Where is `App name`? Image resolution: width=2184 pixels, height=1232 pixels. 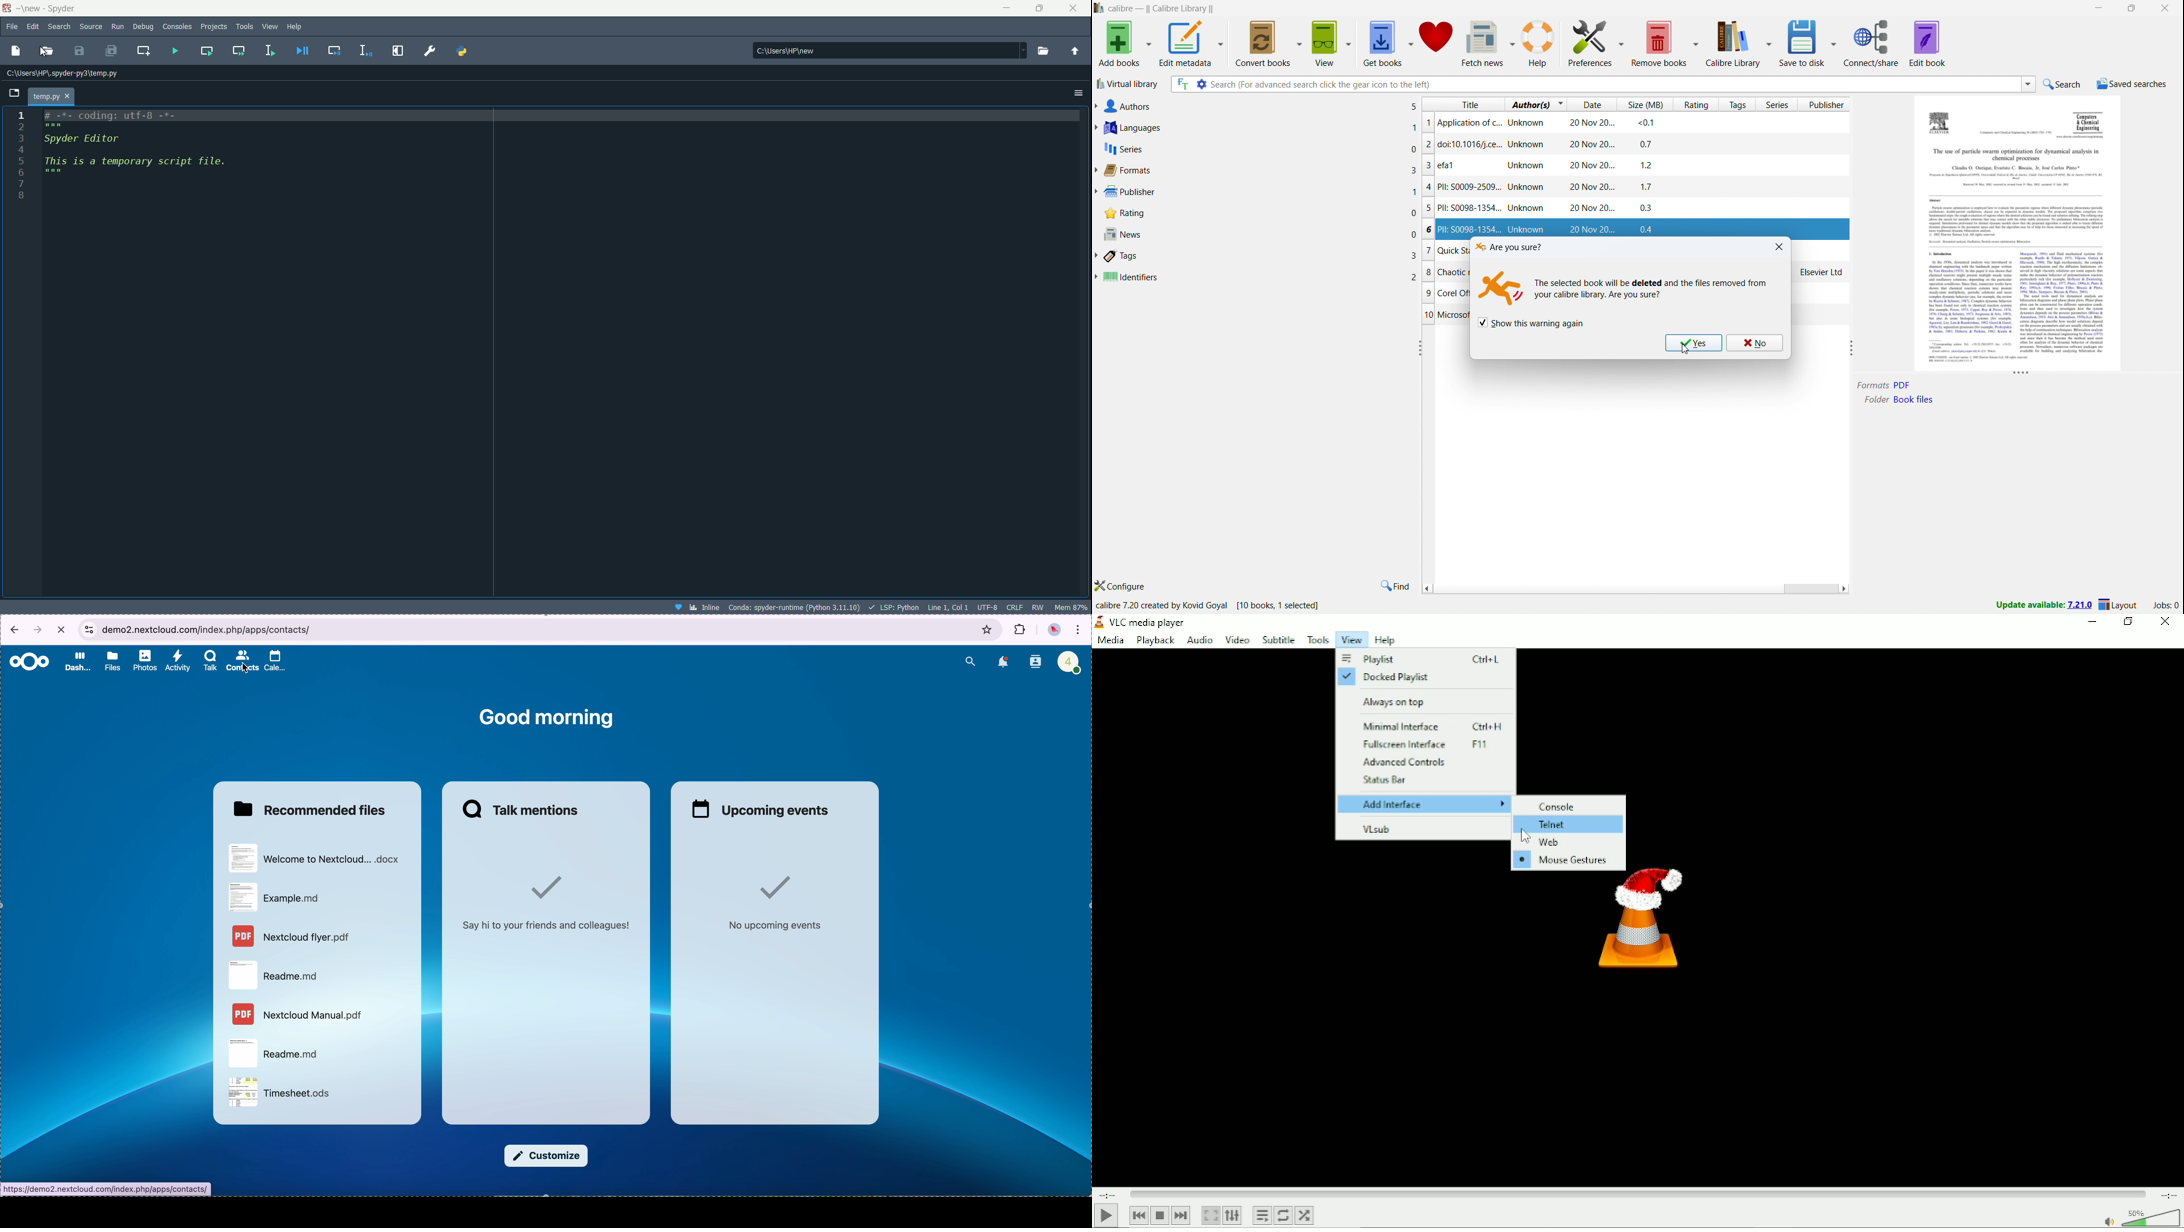
App name is located at coordinates (52, 9).